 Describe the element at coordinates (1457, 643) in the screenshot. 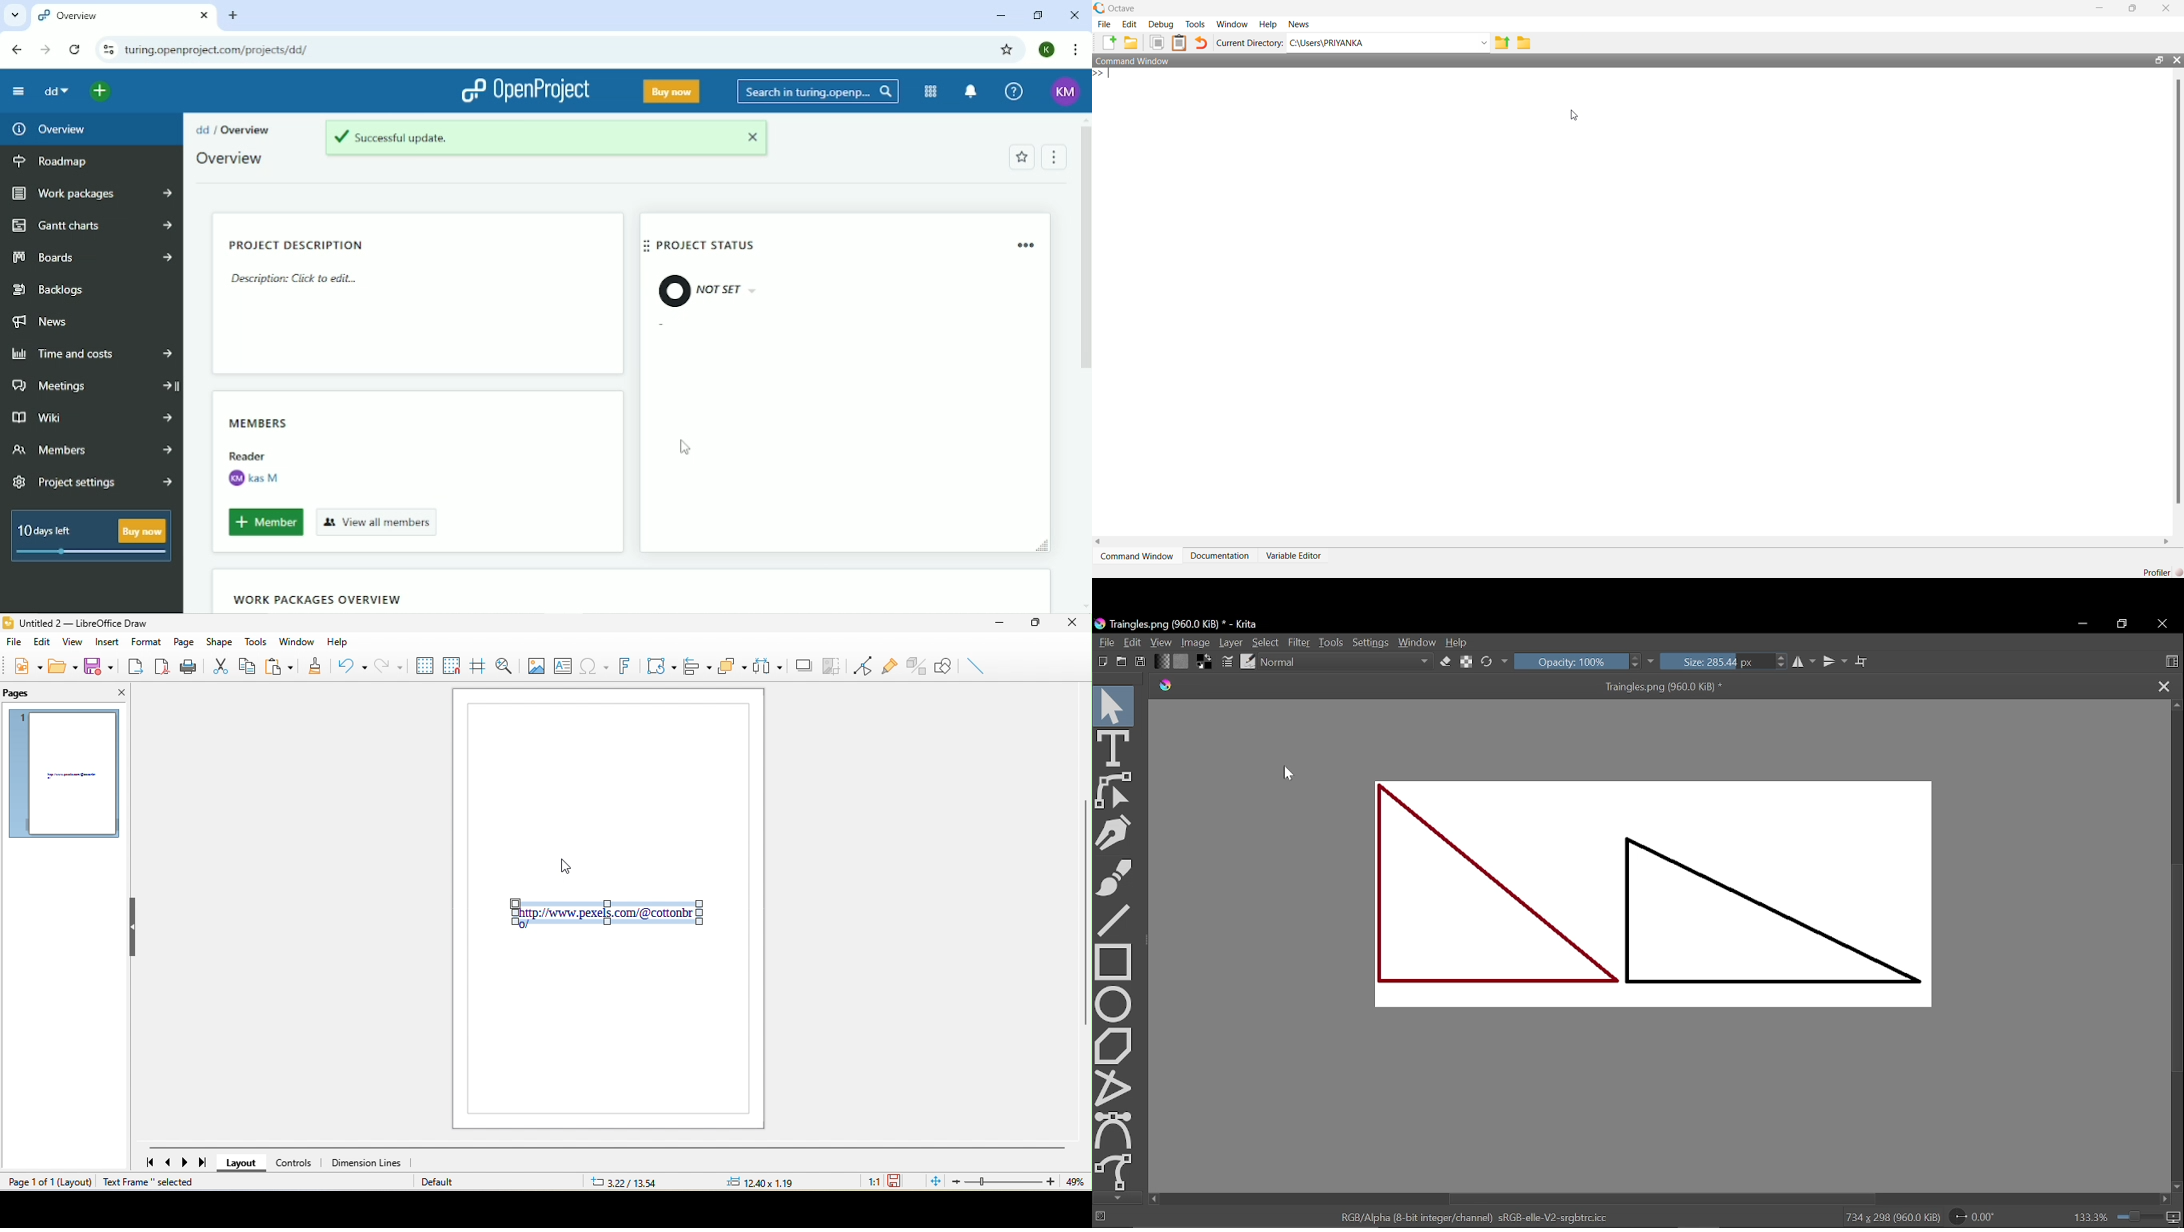

I see `Help` at that location.